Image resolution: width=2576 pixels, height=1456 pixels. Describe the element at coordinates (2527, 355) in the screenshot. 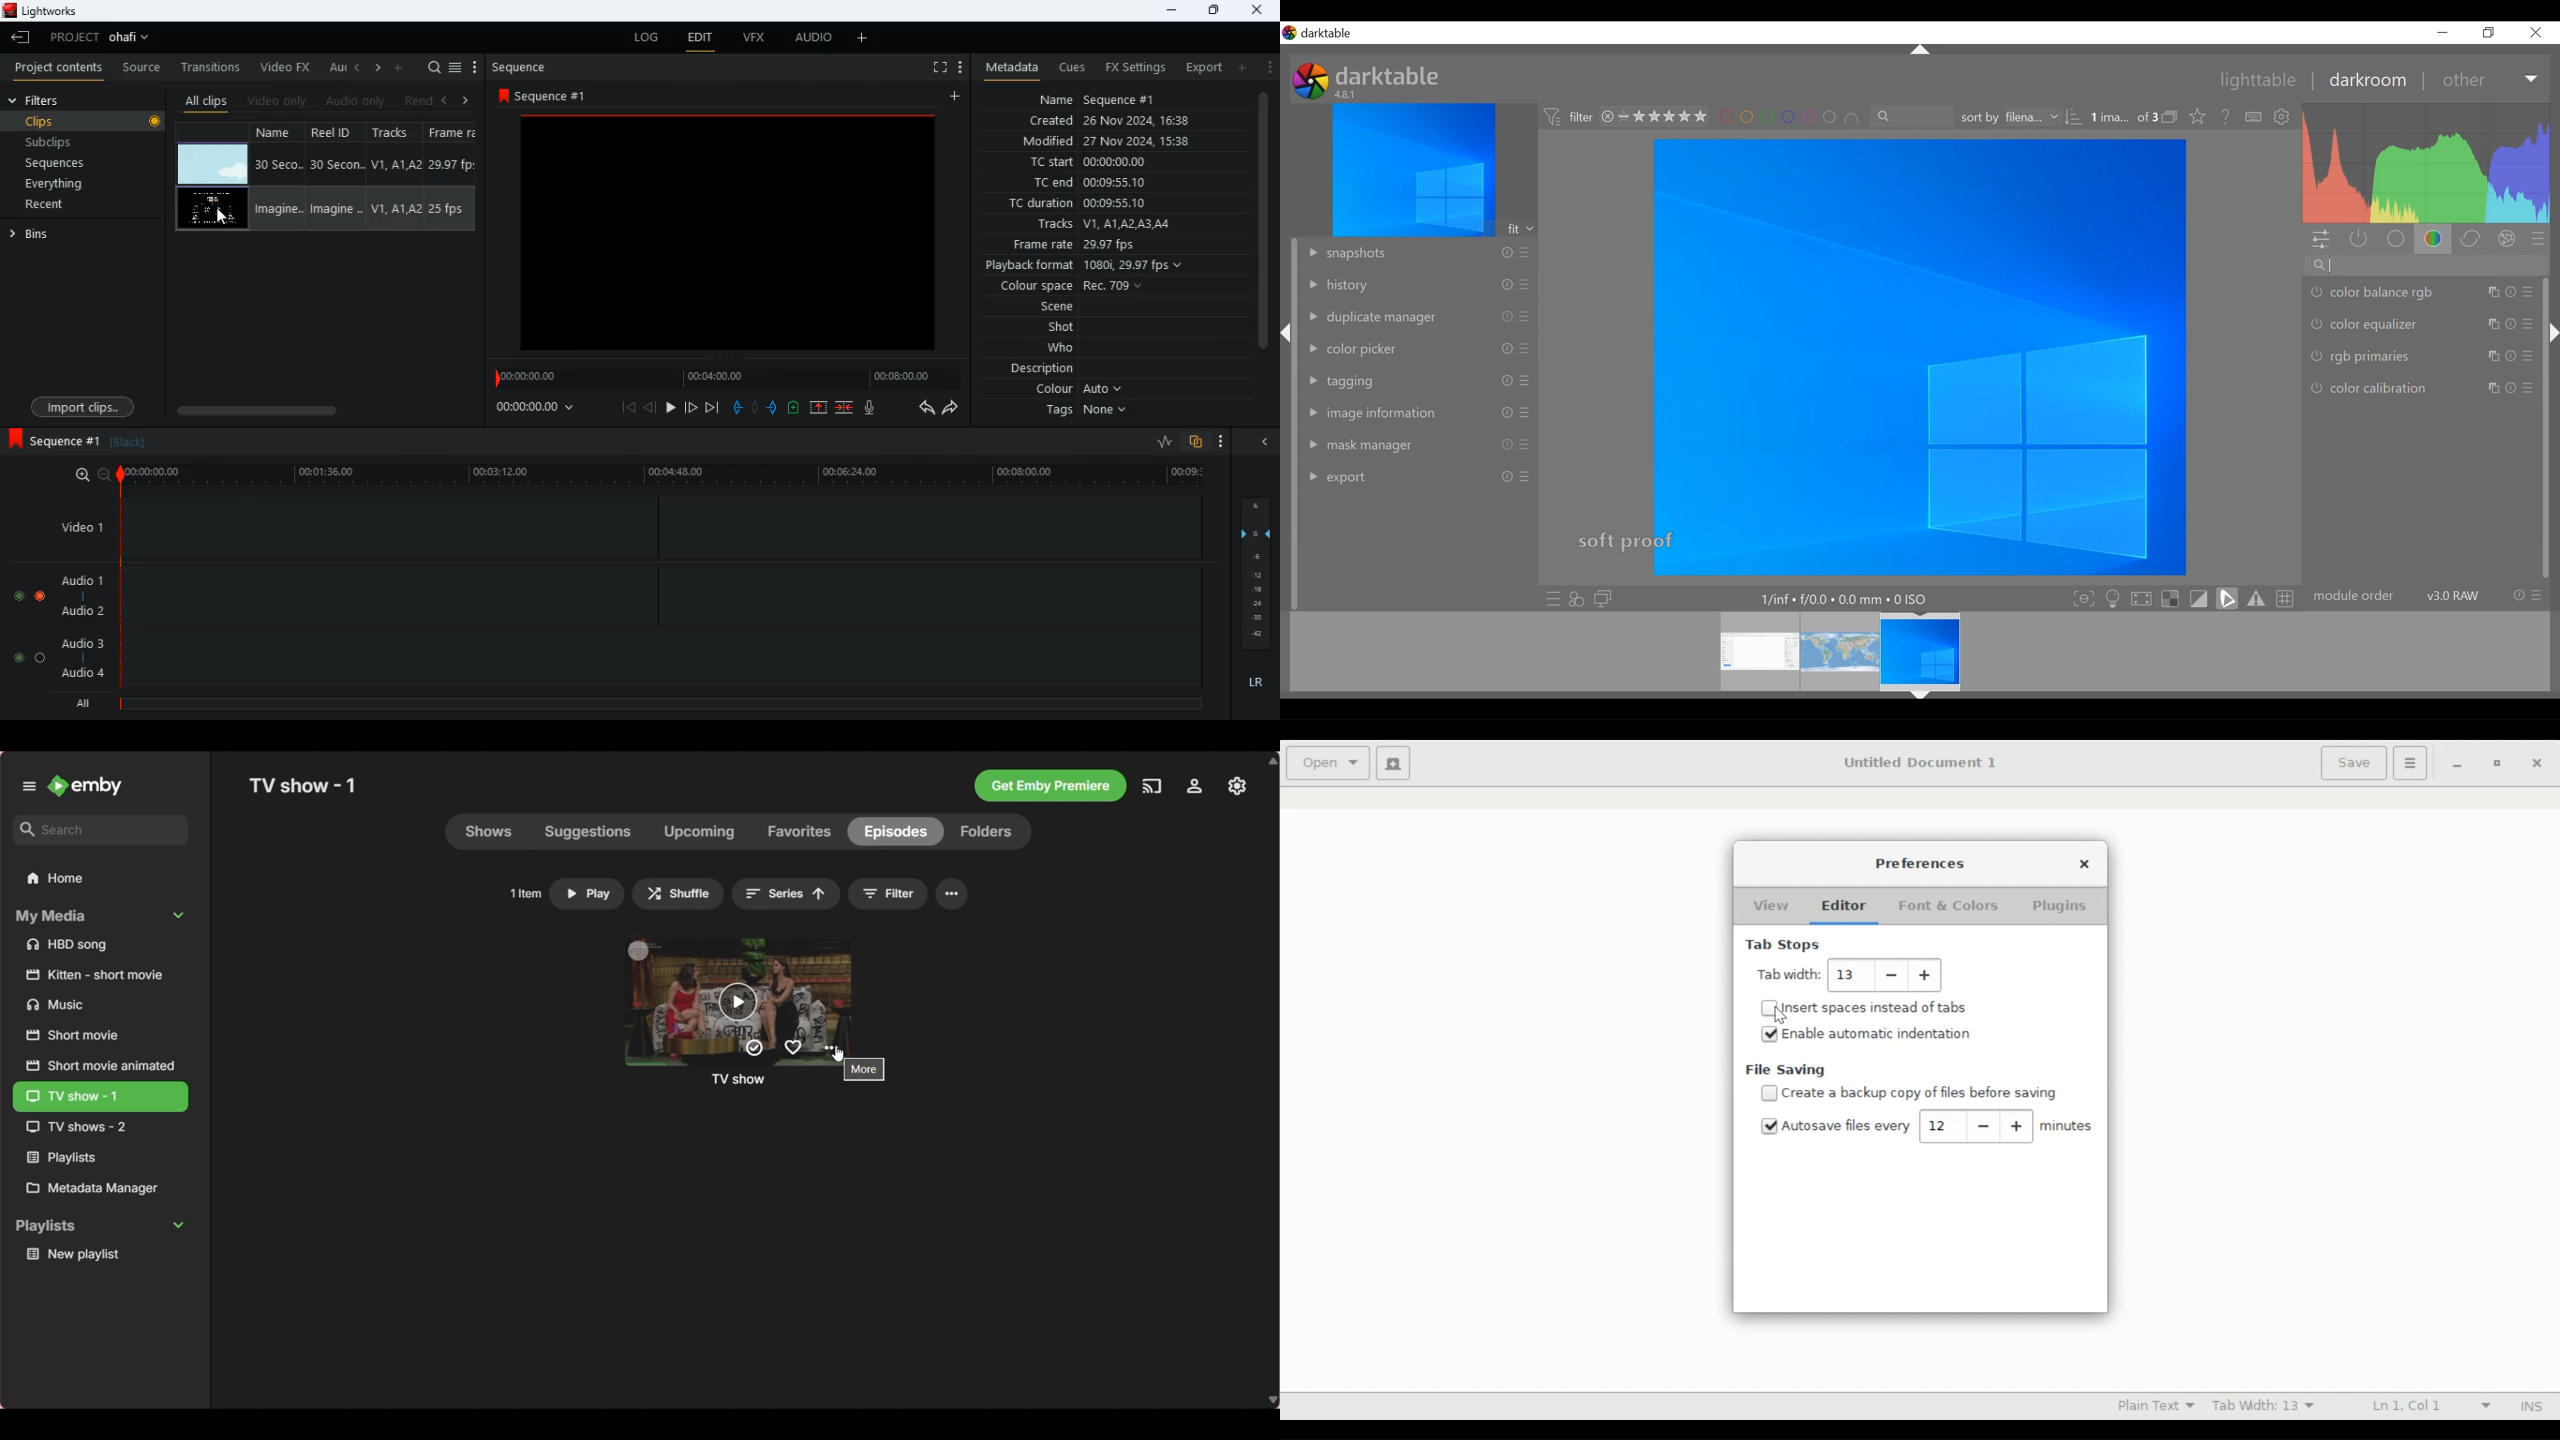

I see `presets` at that location.